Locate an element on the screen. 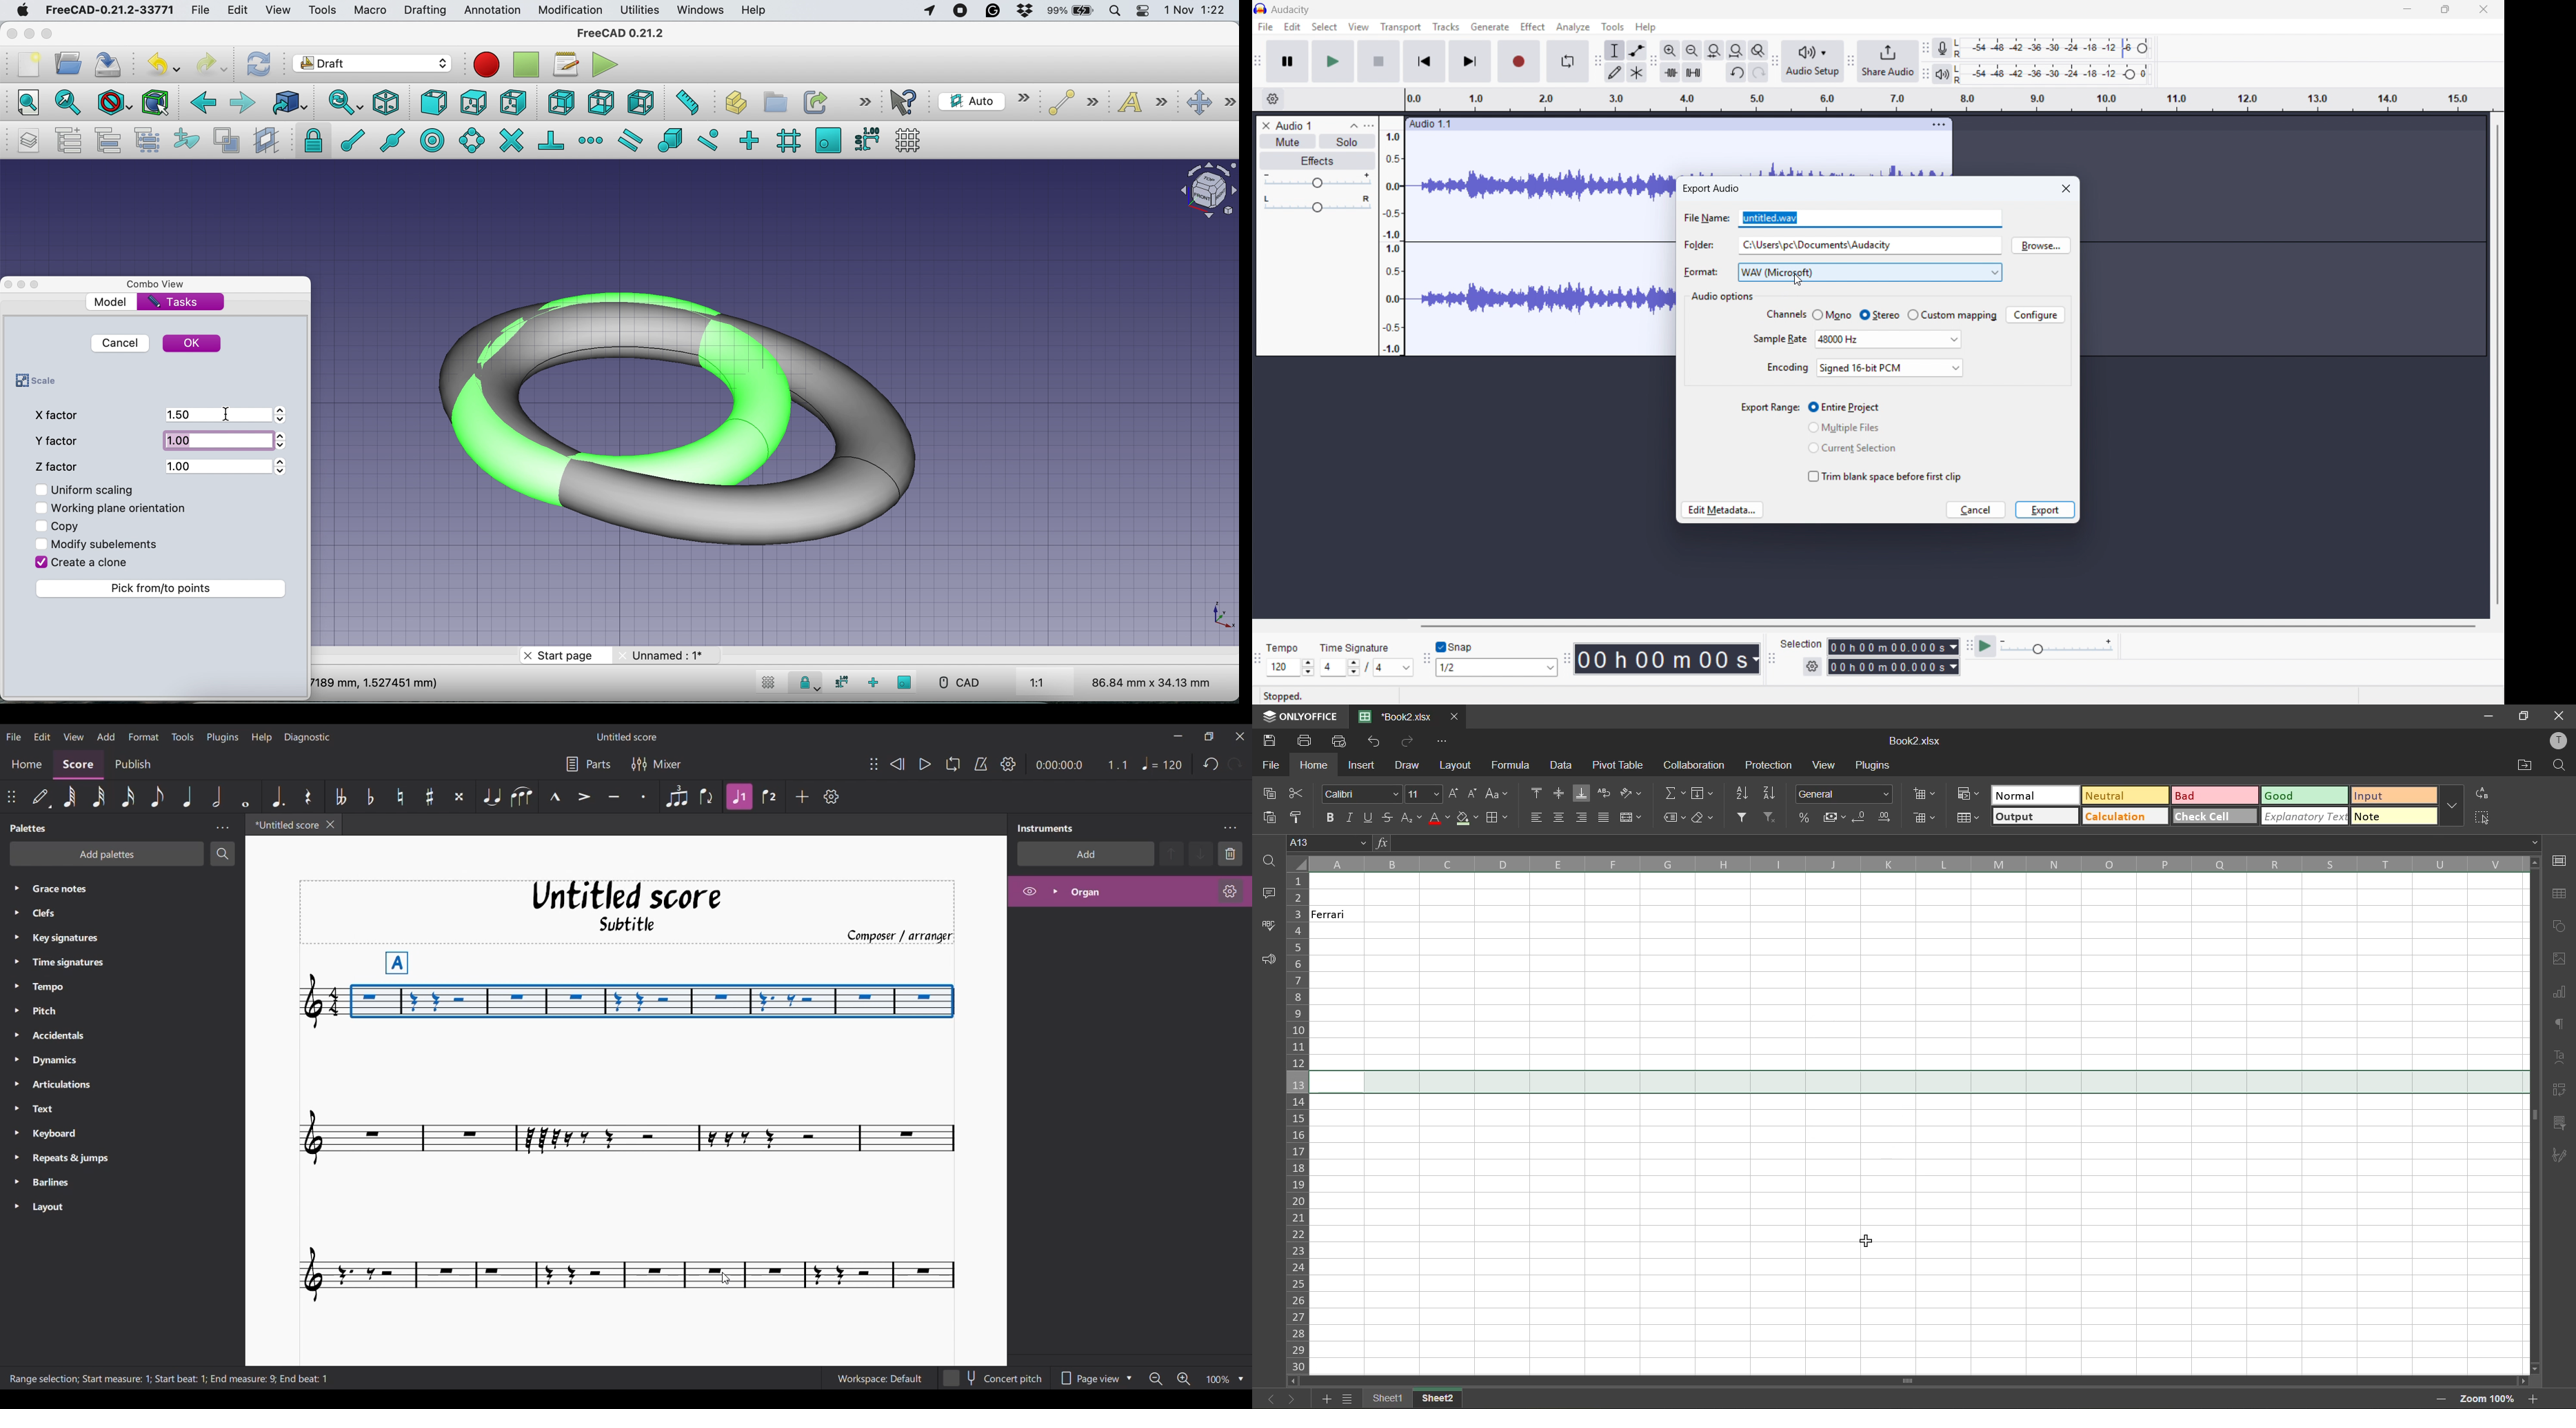 Image resolution: width=2576 pixels, height=1428 pixels. decrease decimal is located at coordinates (1862, 817).